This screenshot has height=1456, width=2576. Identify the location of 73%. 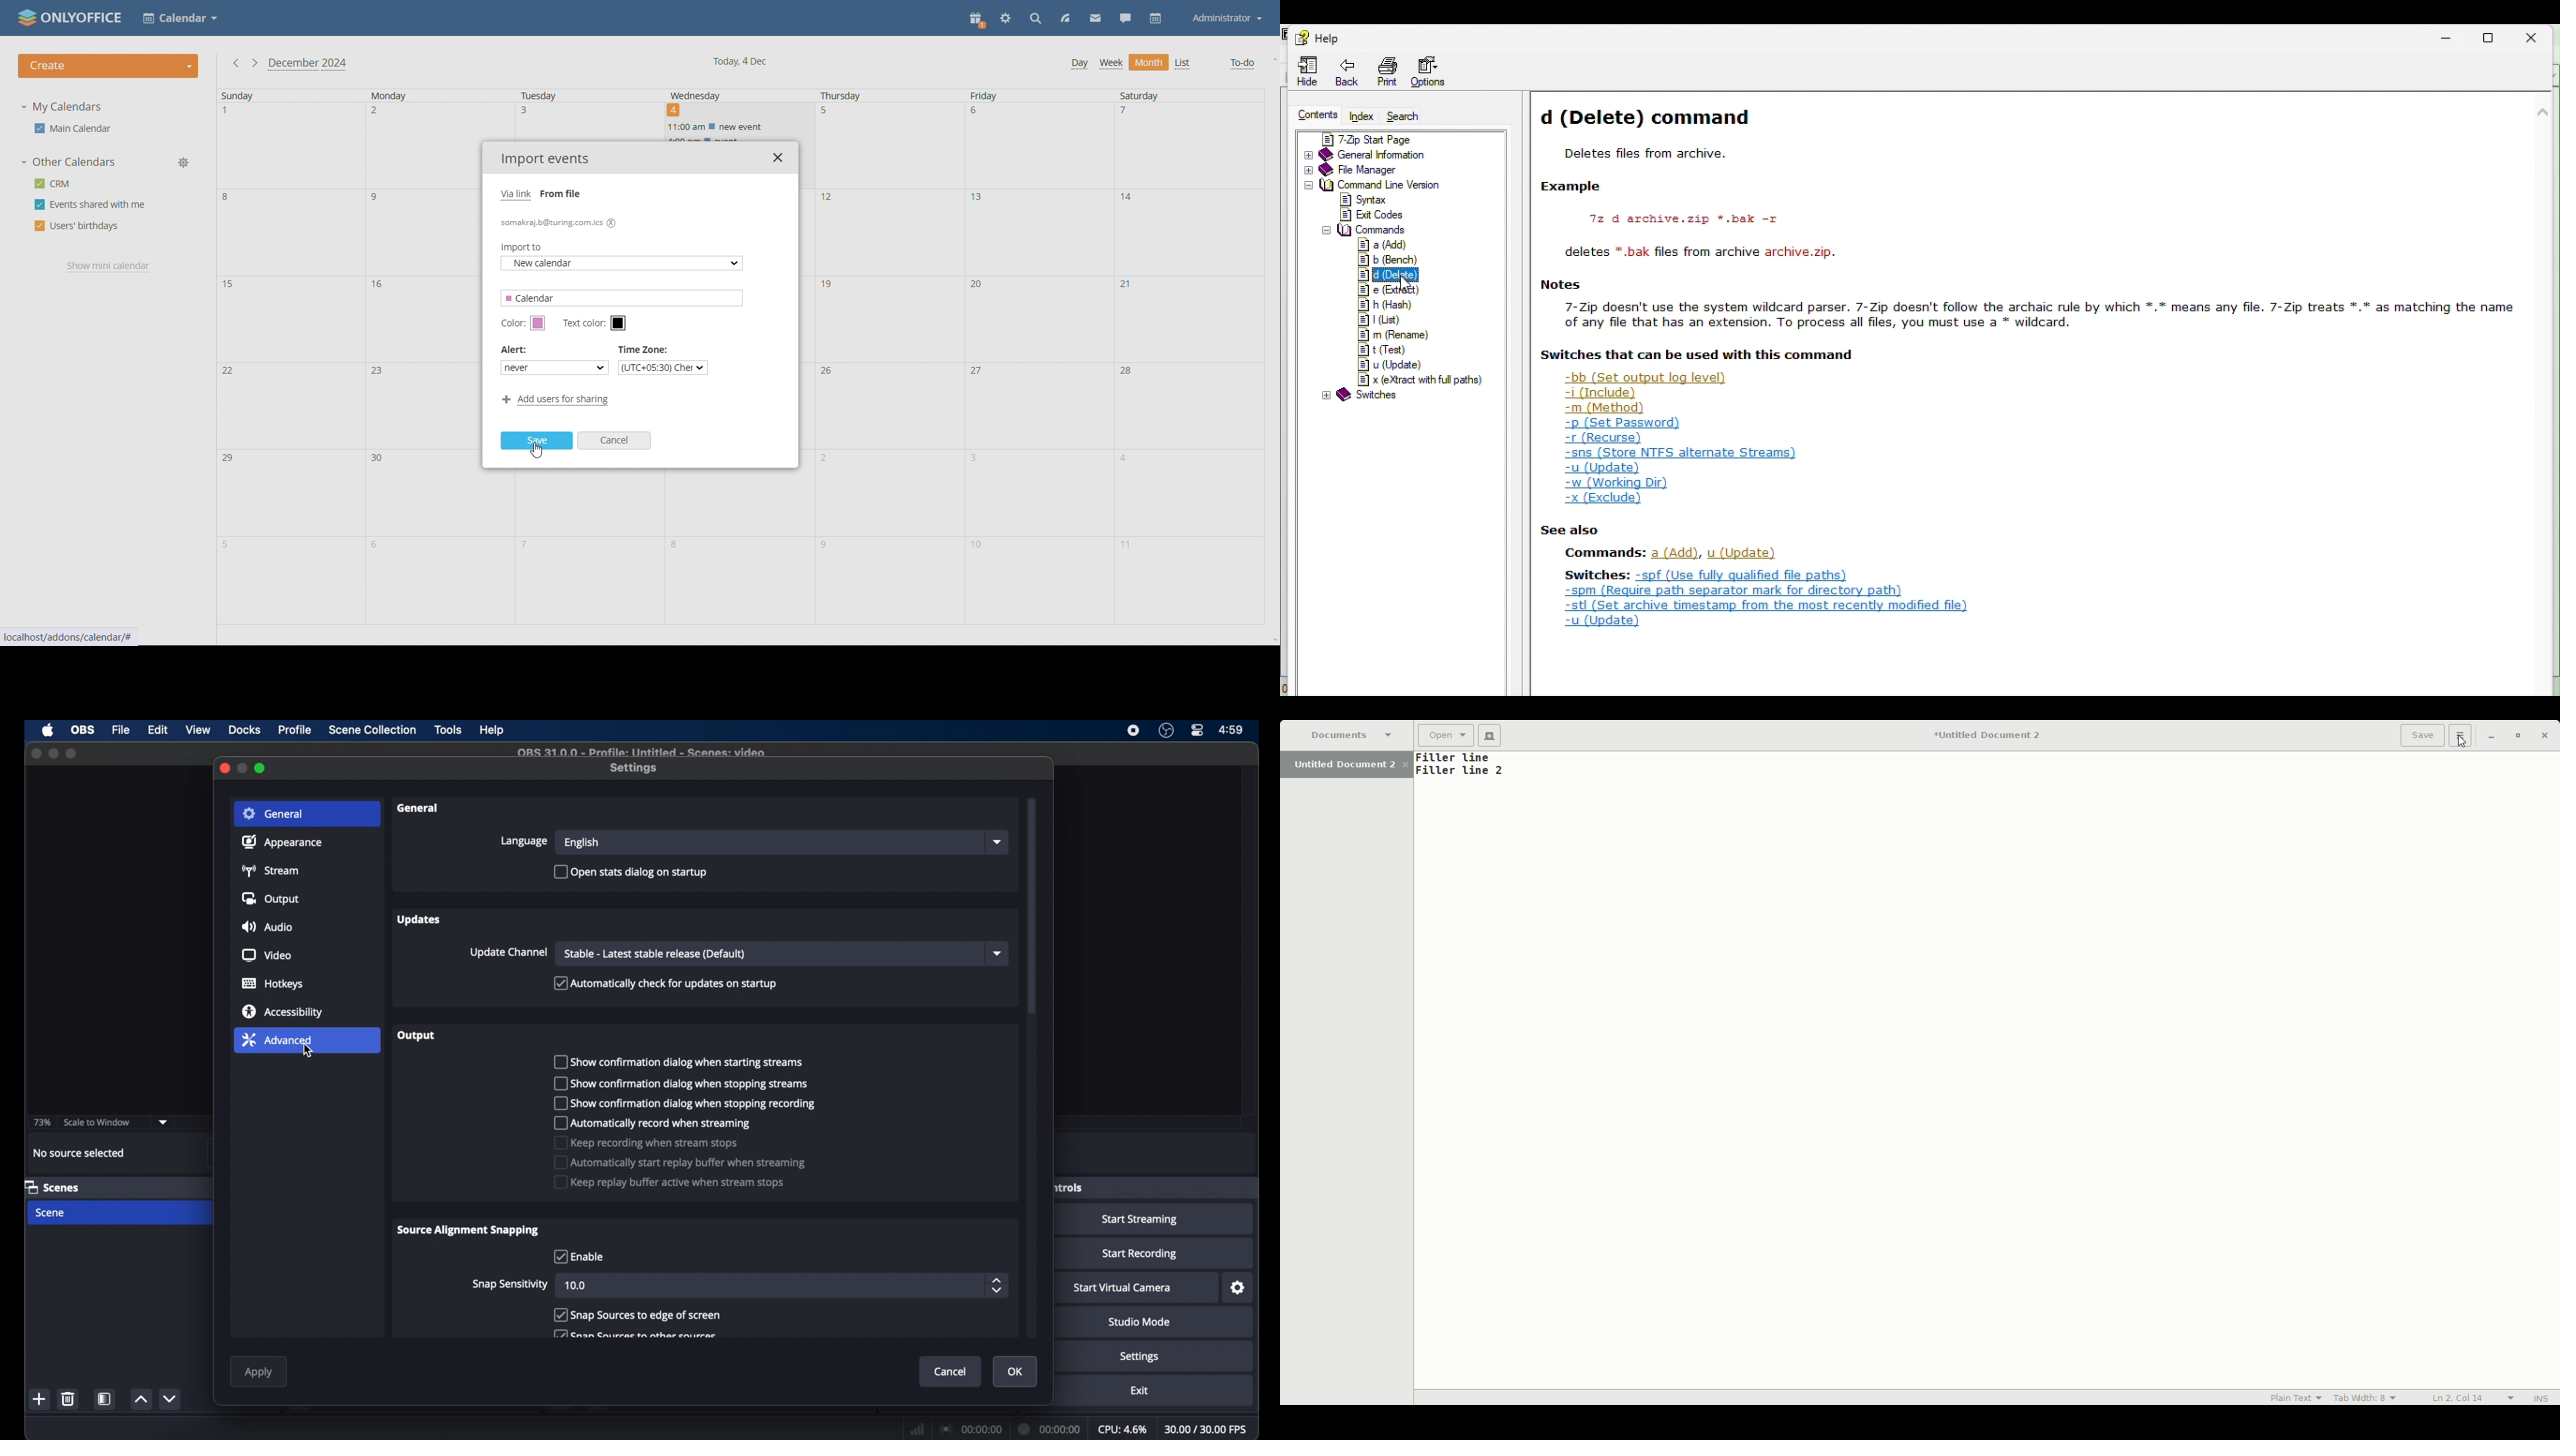
(41, 1122).